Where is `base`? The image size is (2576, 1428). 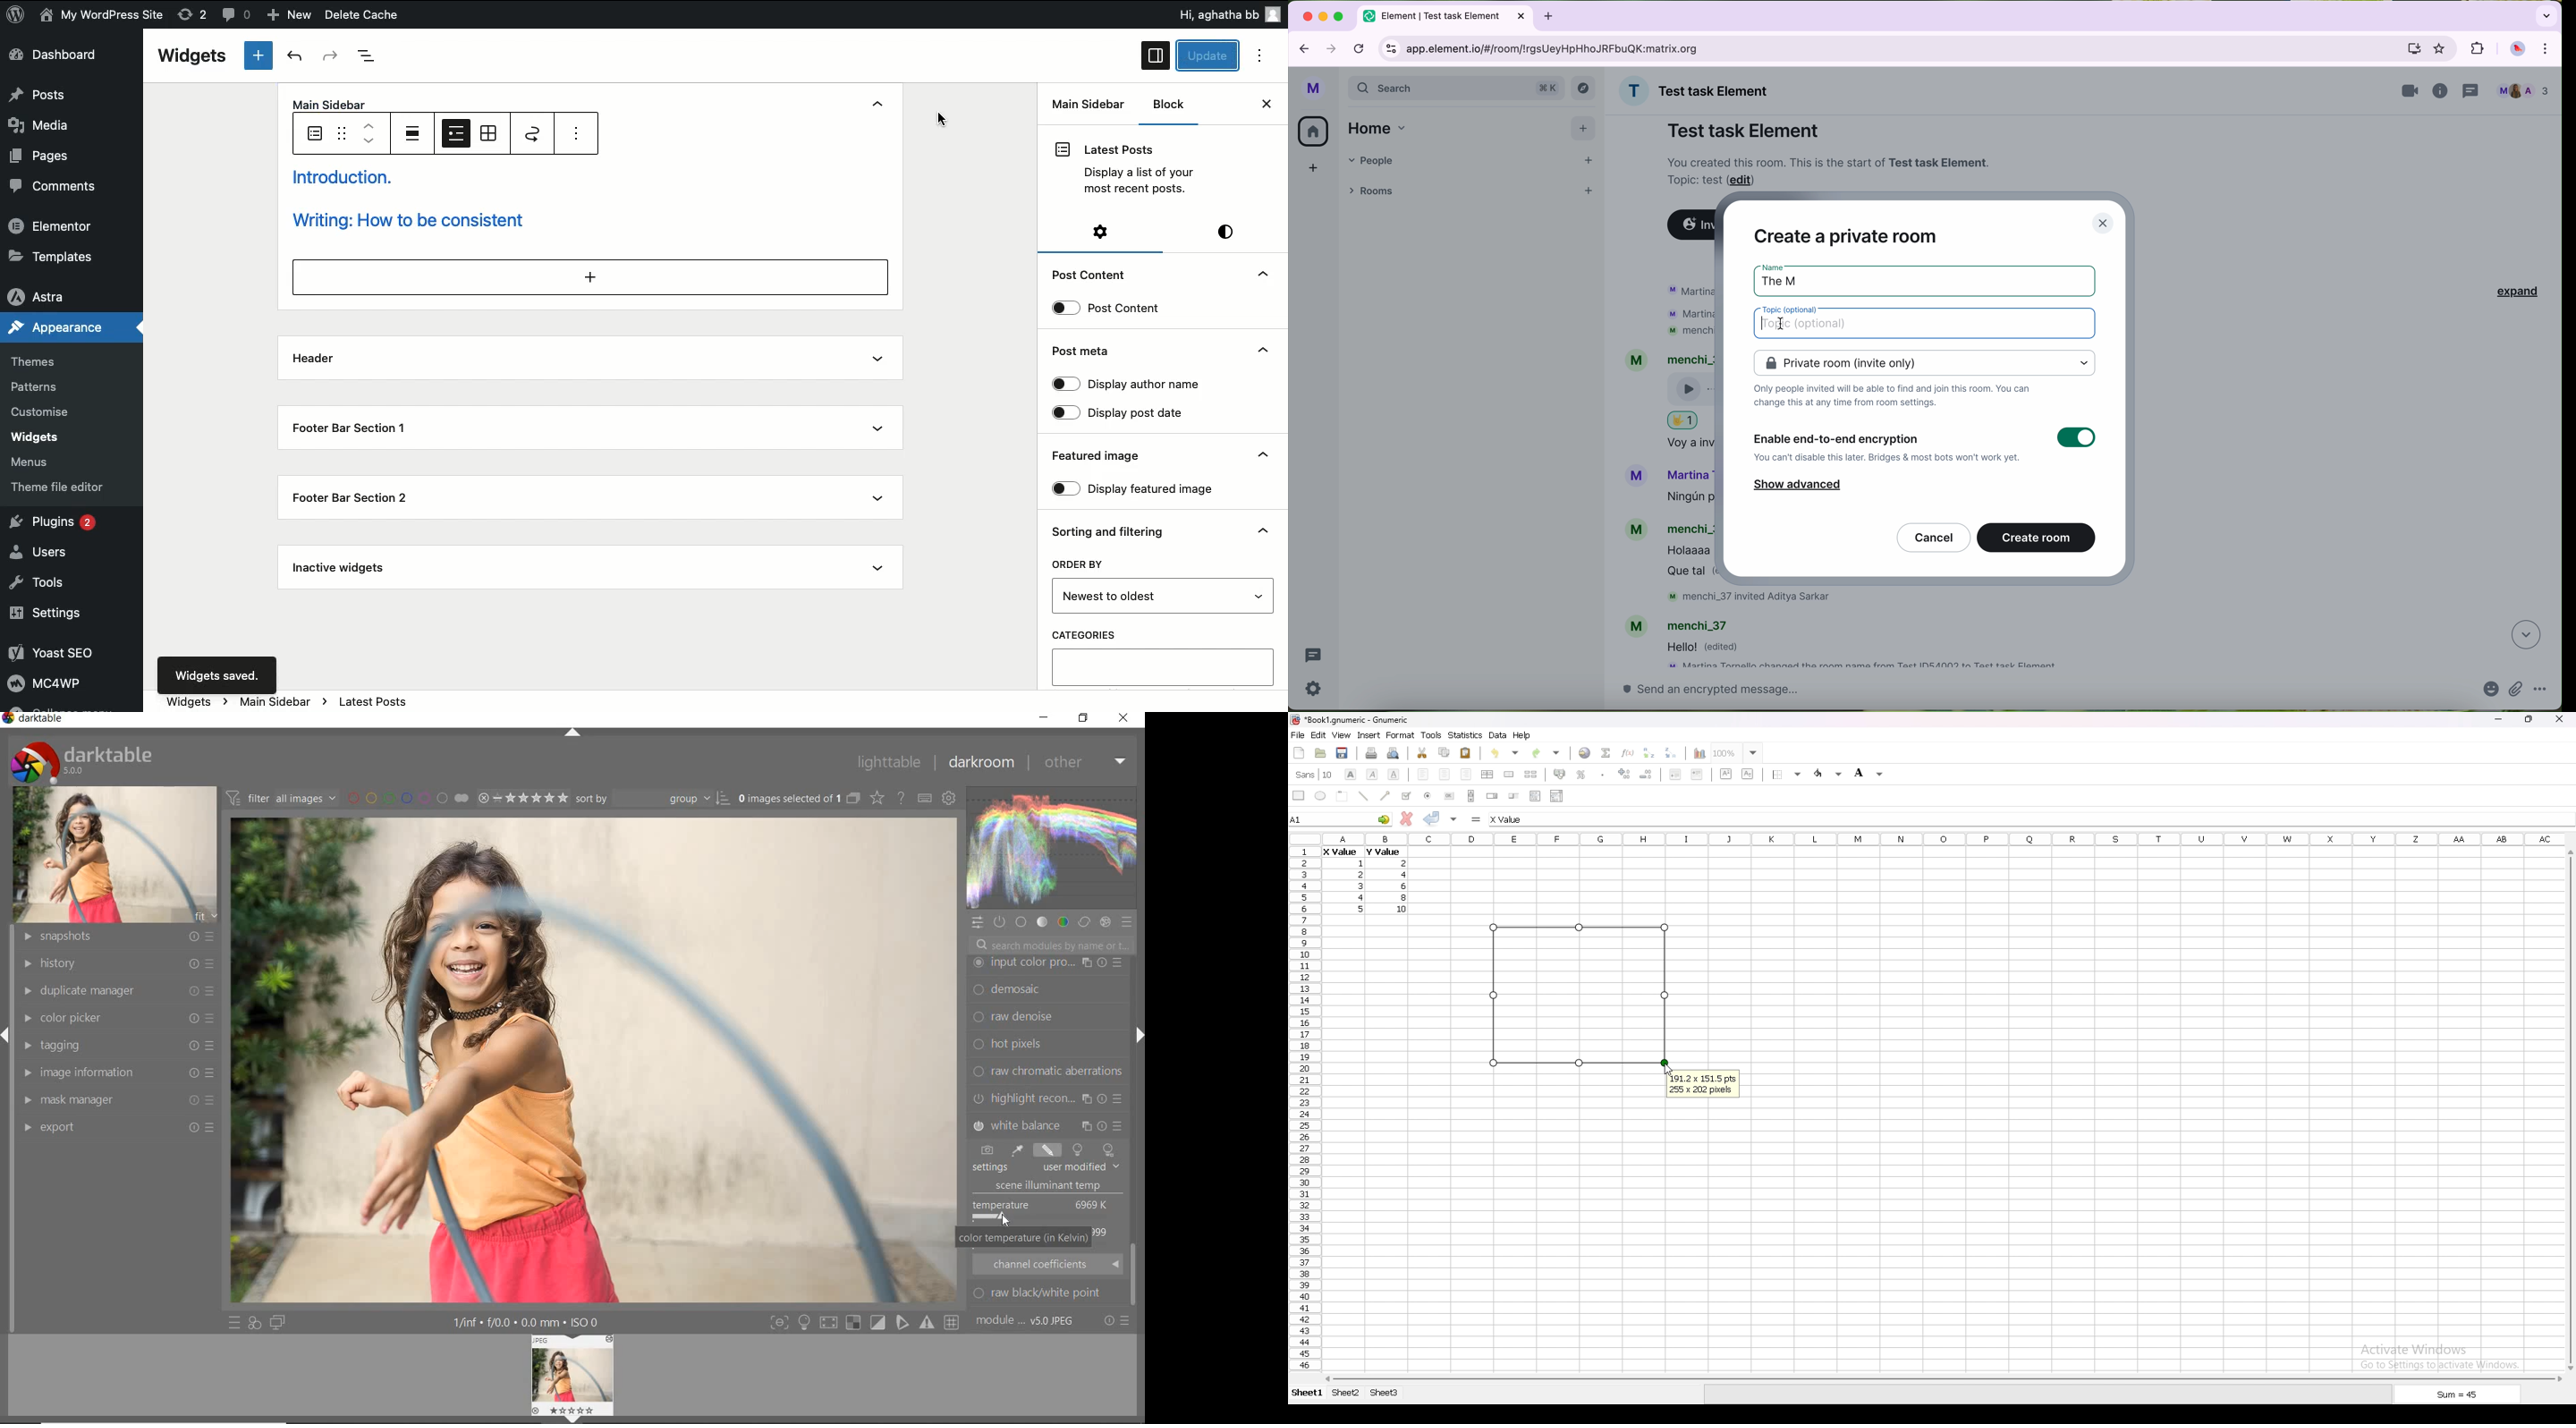 base is located at coordinates (1023, 923).